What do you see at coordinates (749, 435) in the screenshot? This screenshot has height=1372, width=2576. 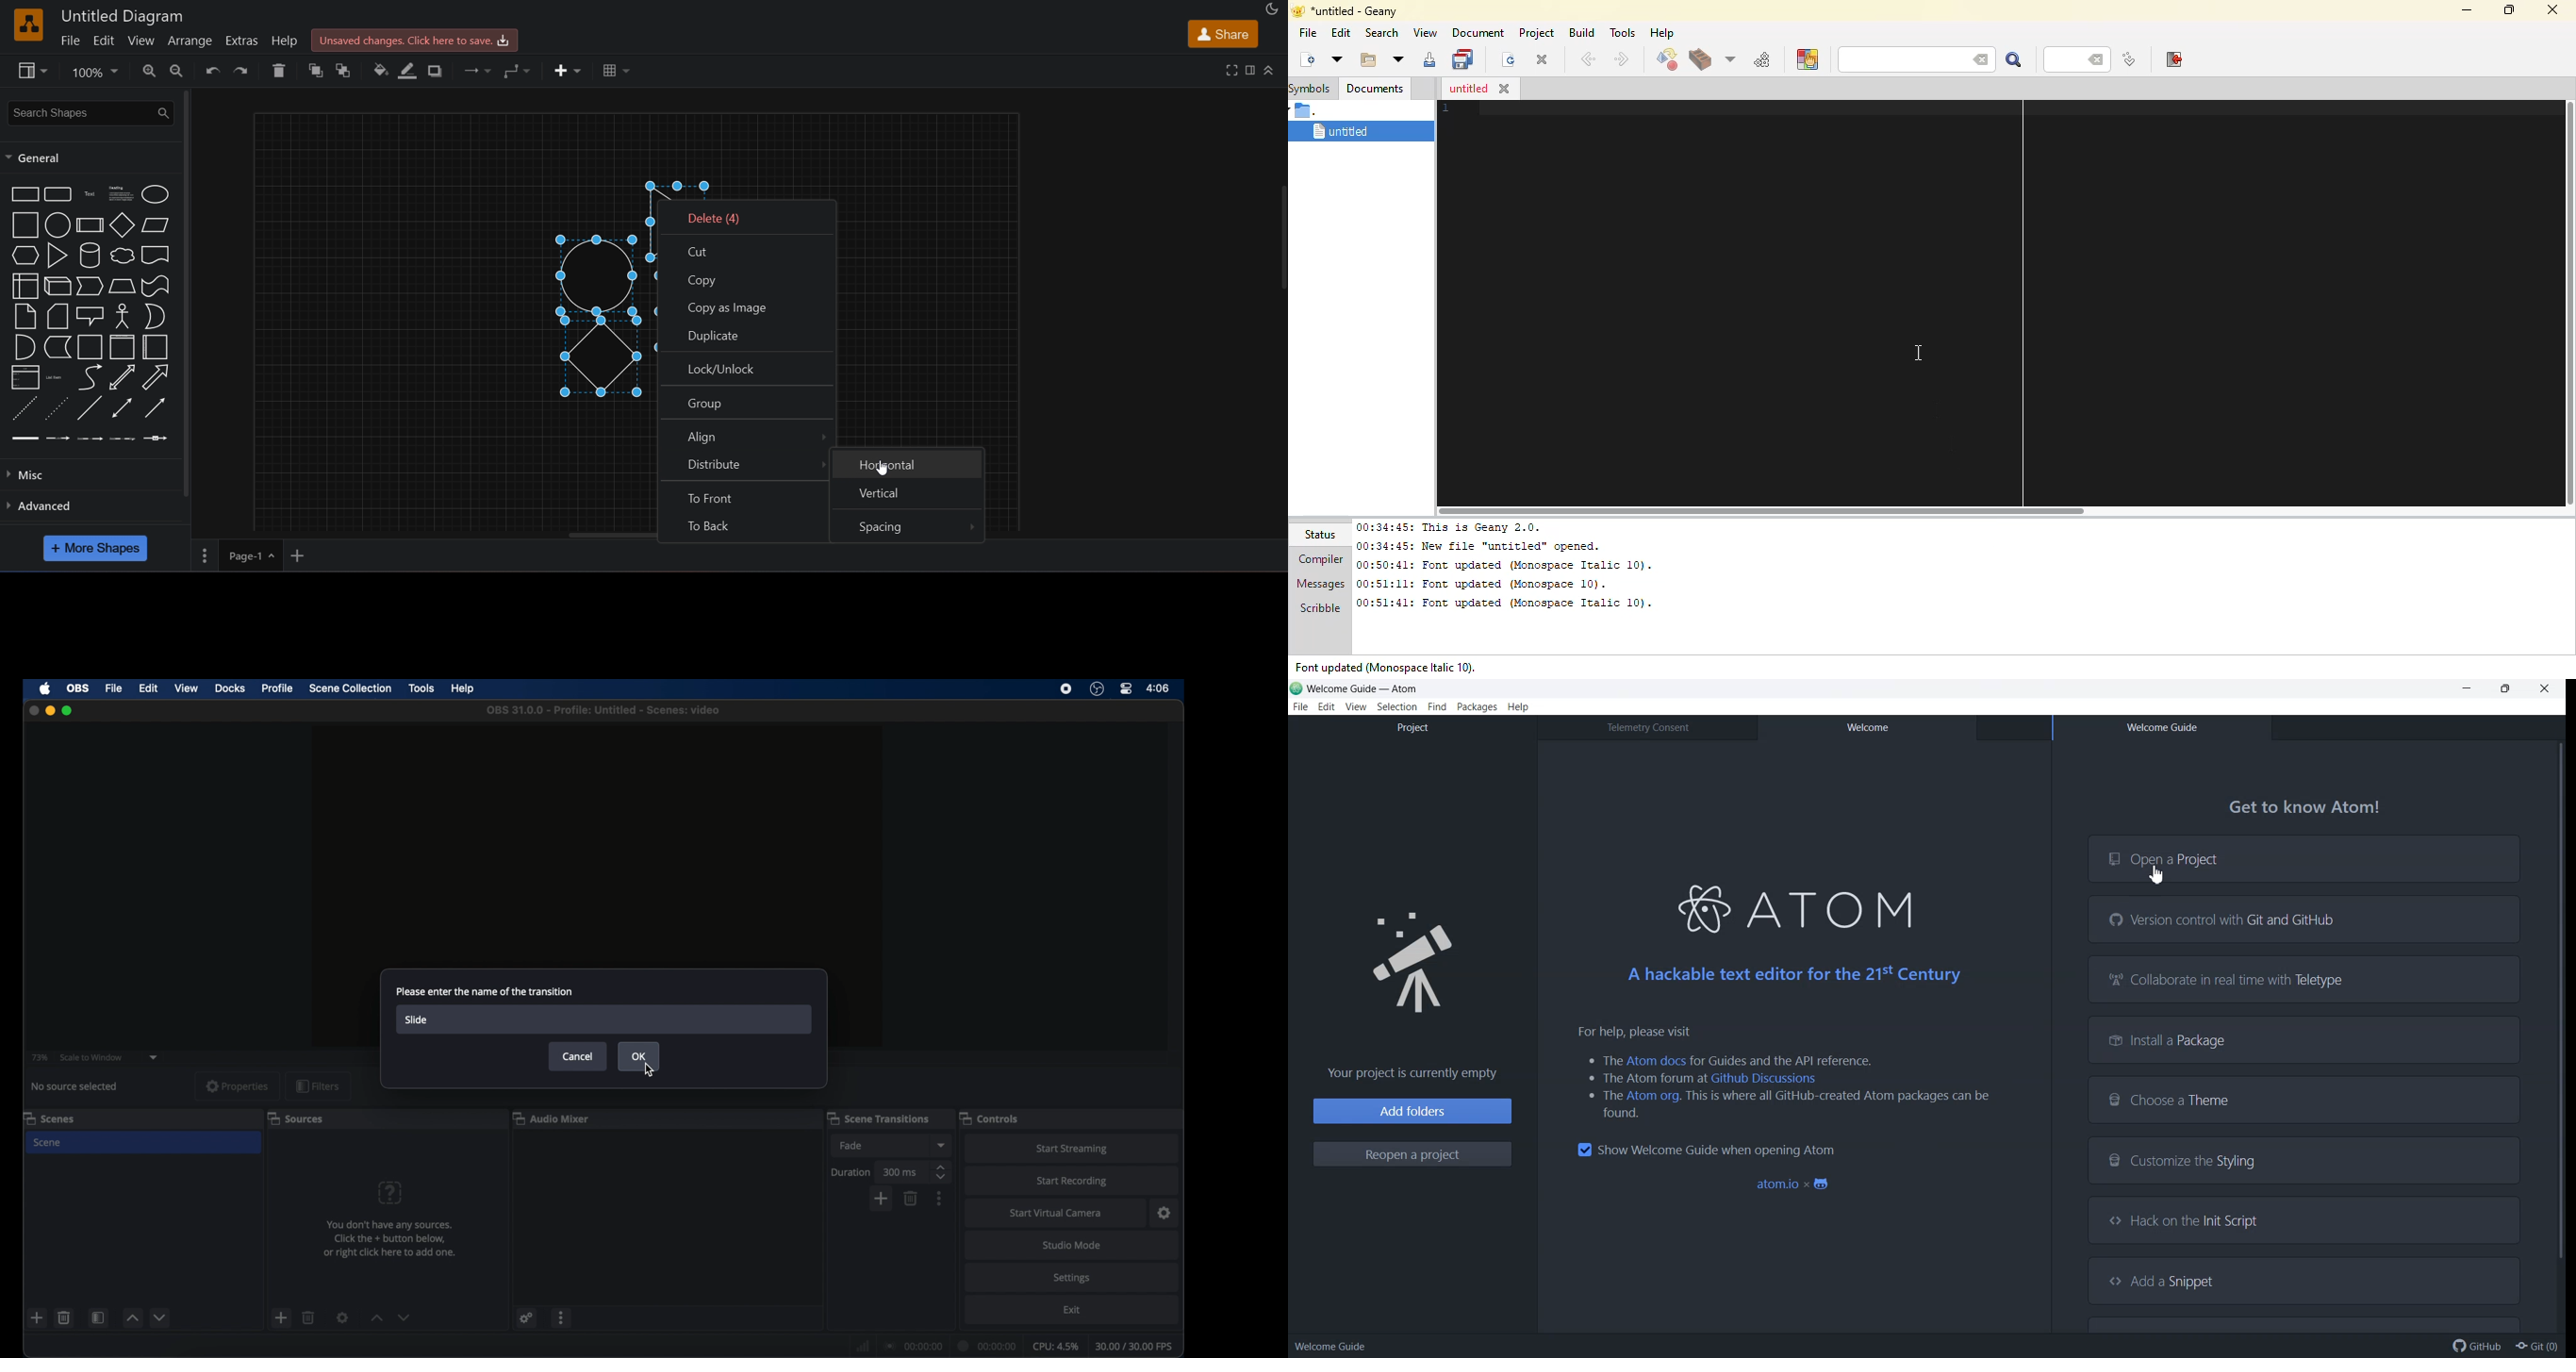 I see `align` at bounding box center [749, 435].